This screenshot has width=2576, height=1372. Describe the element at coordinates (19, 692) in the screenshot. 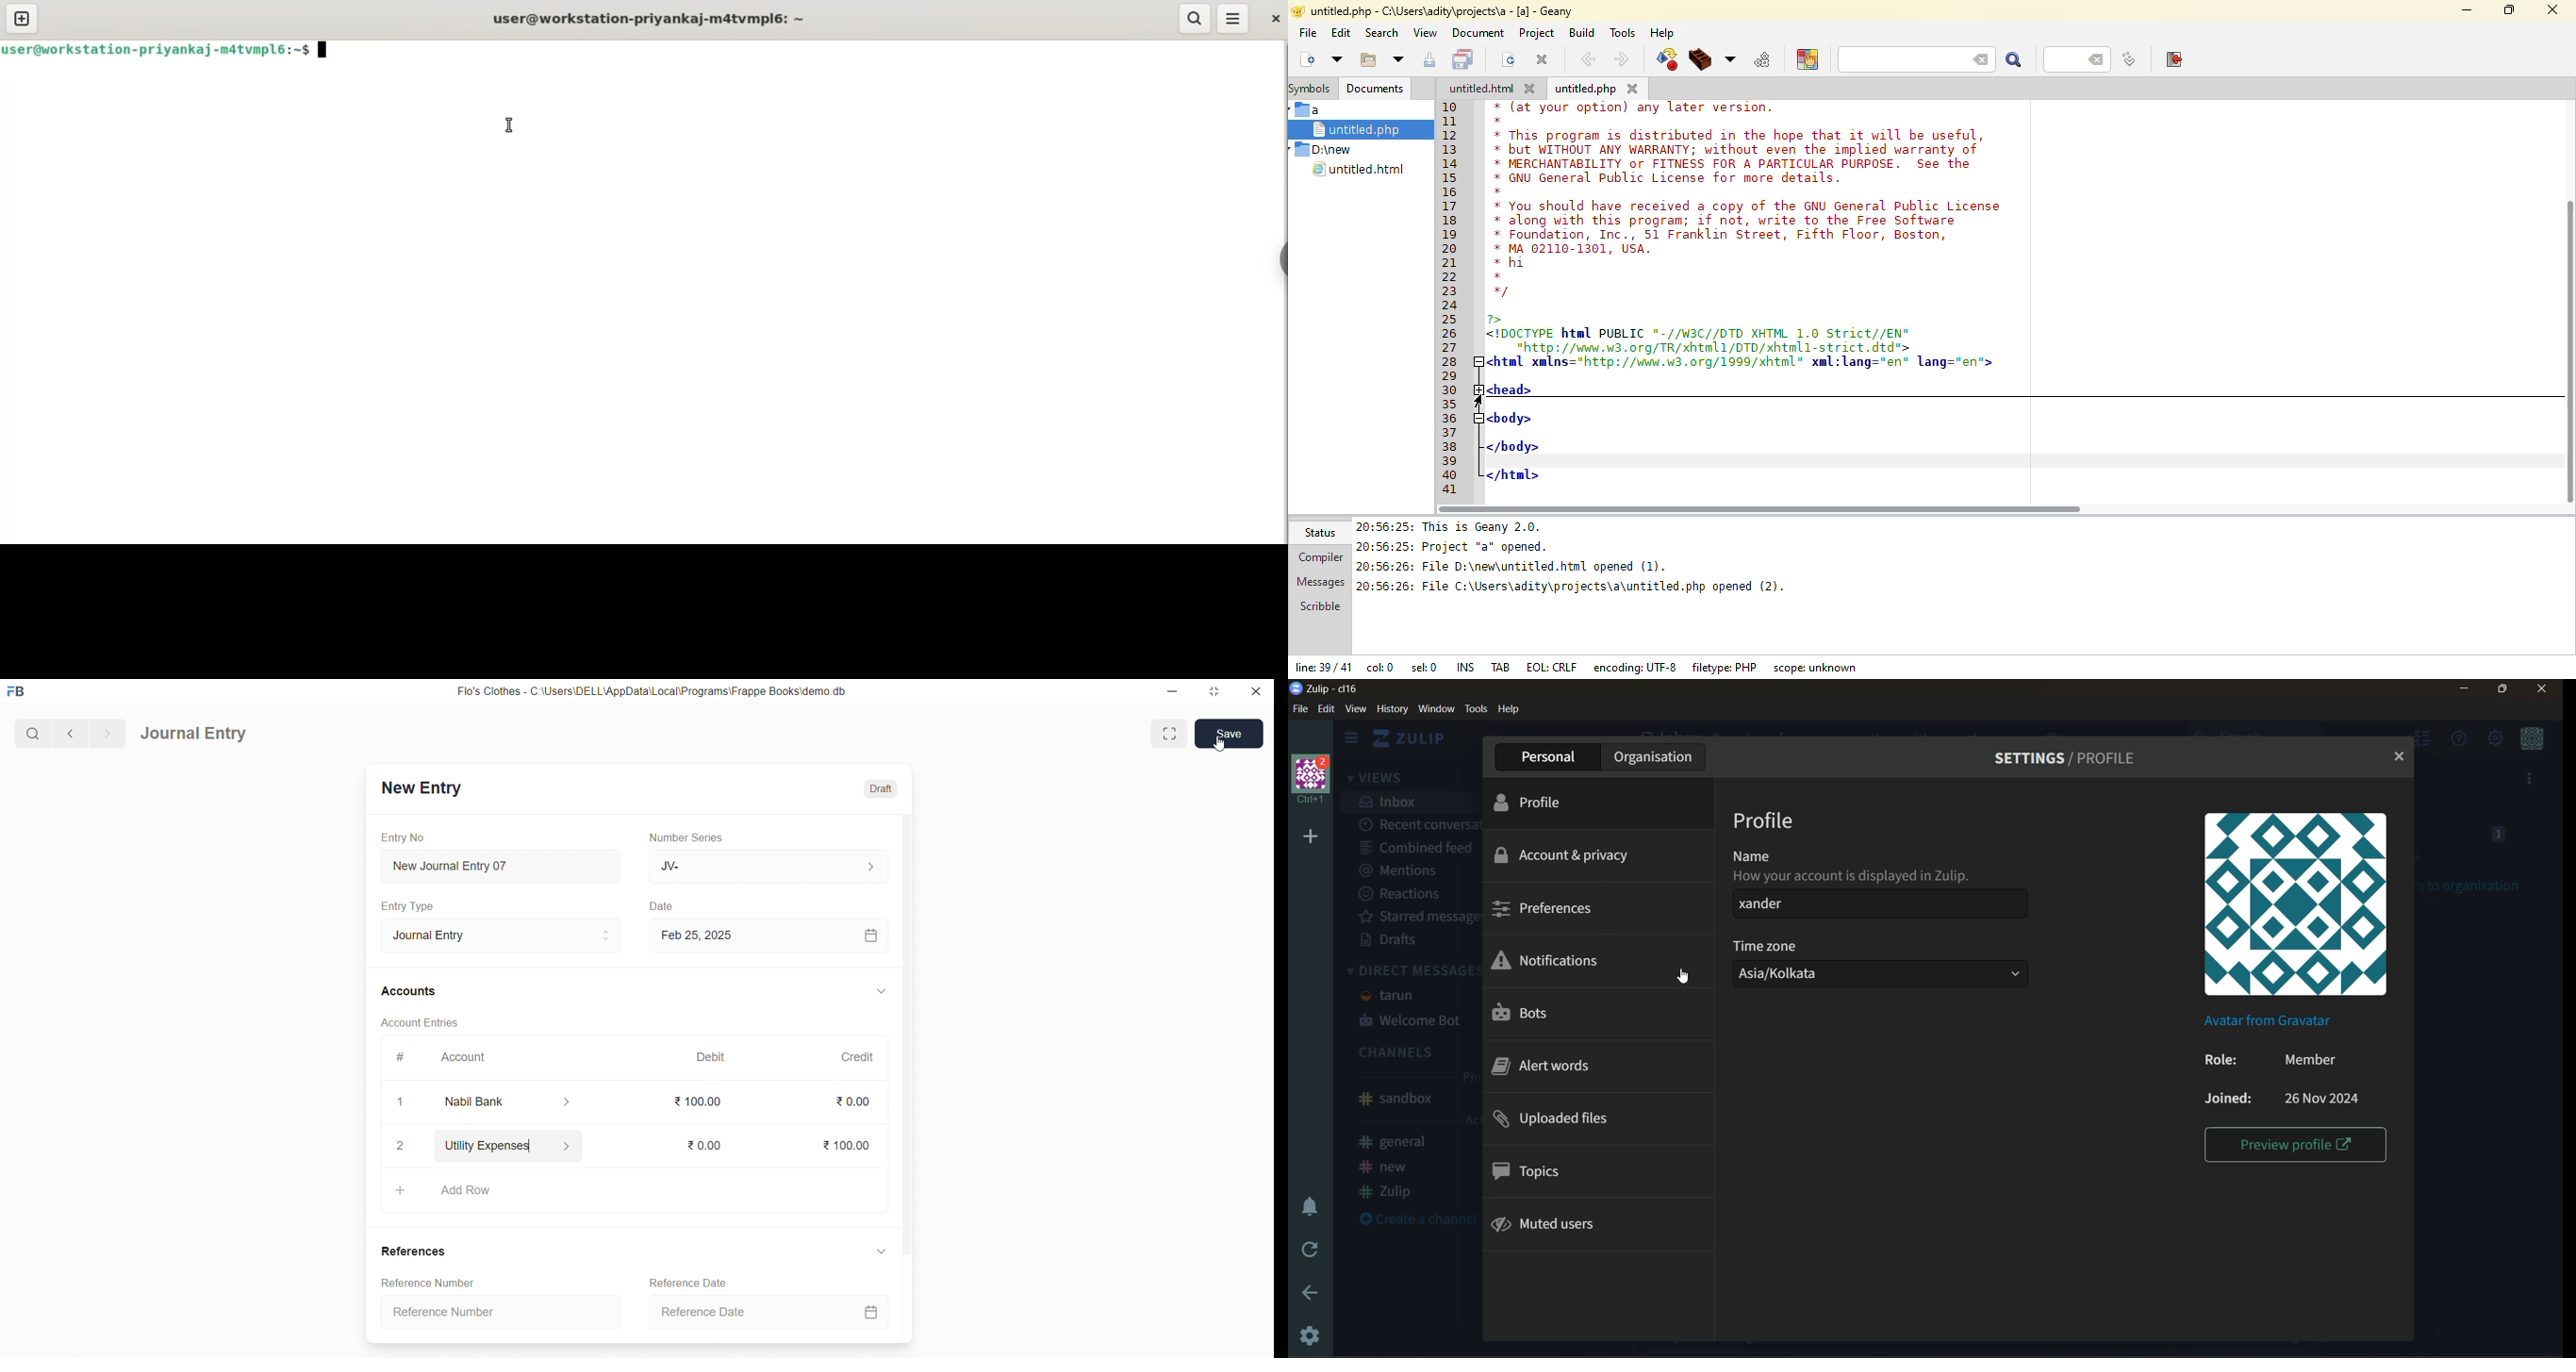

I see `logo` at that location.